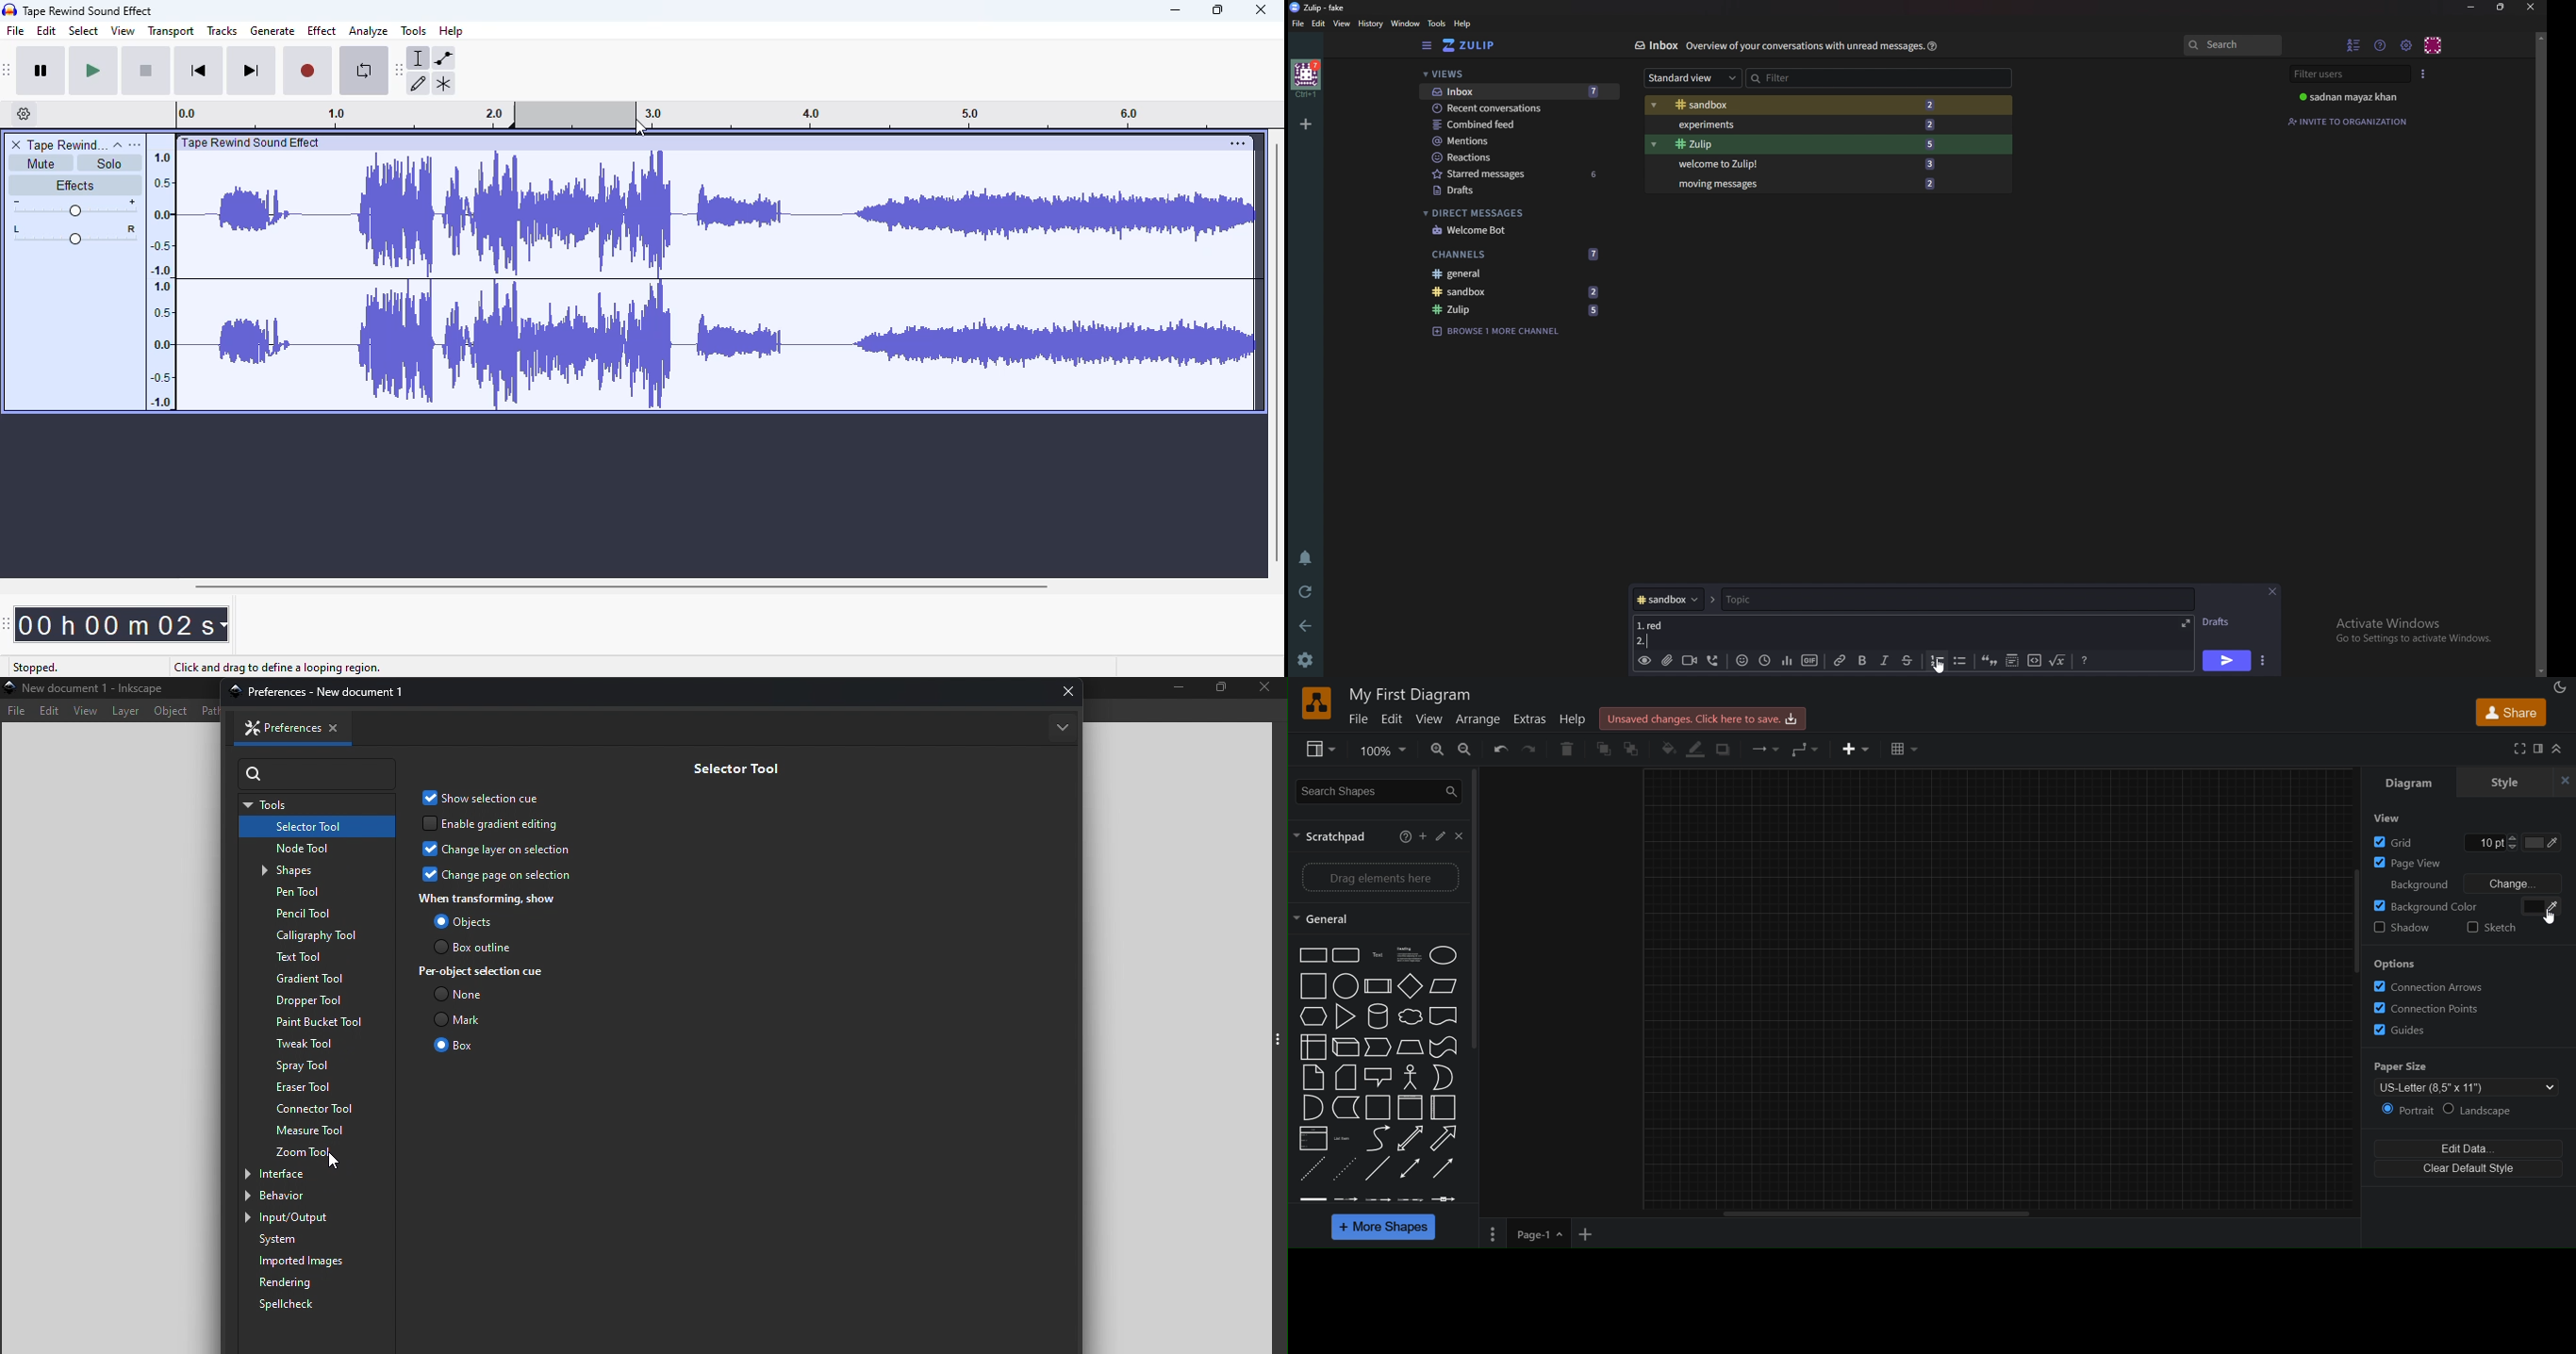 The height and width of the screenshot is (1372, 2576). What do you see at coordinates (618, 586) in the screenshot?
I see `horizontal scroll bar` at bounding box center [618, 586].